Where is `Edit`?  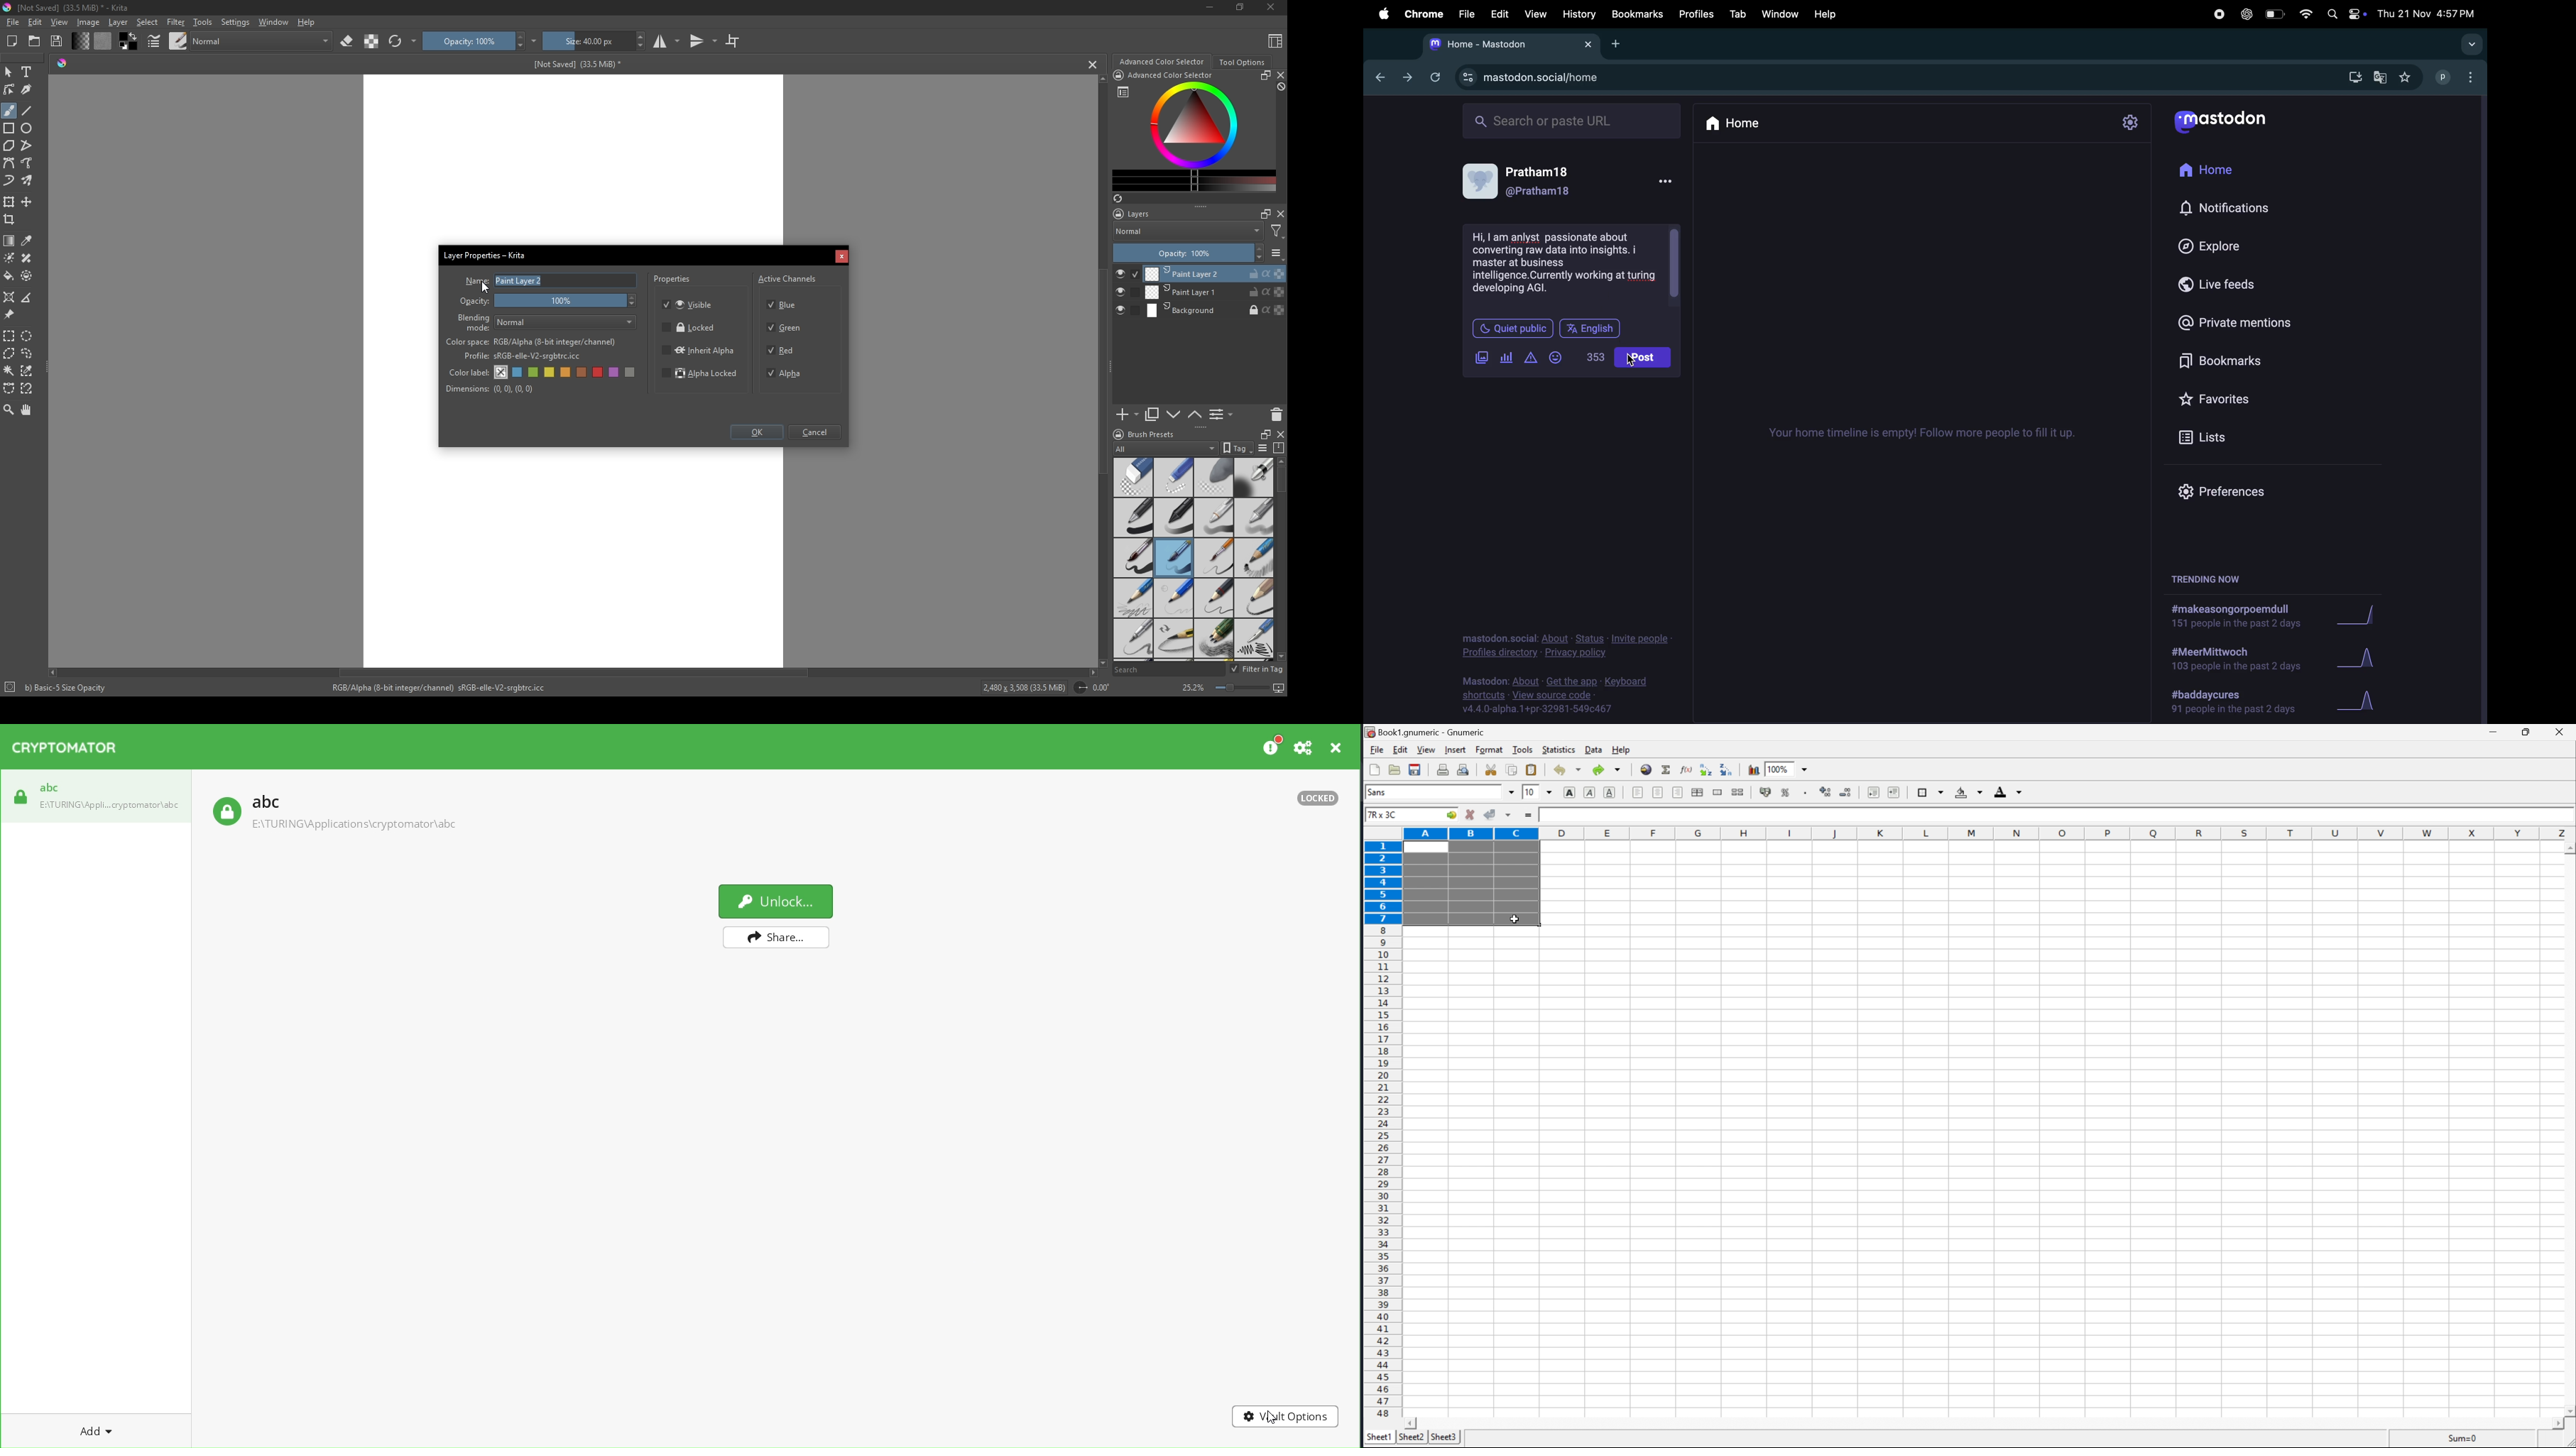 Edit is located at coordinates (34, 22).